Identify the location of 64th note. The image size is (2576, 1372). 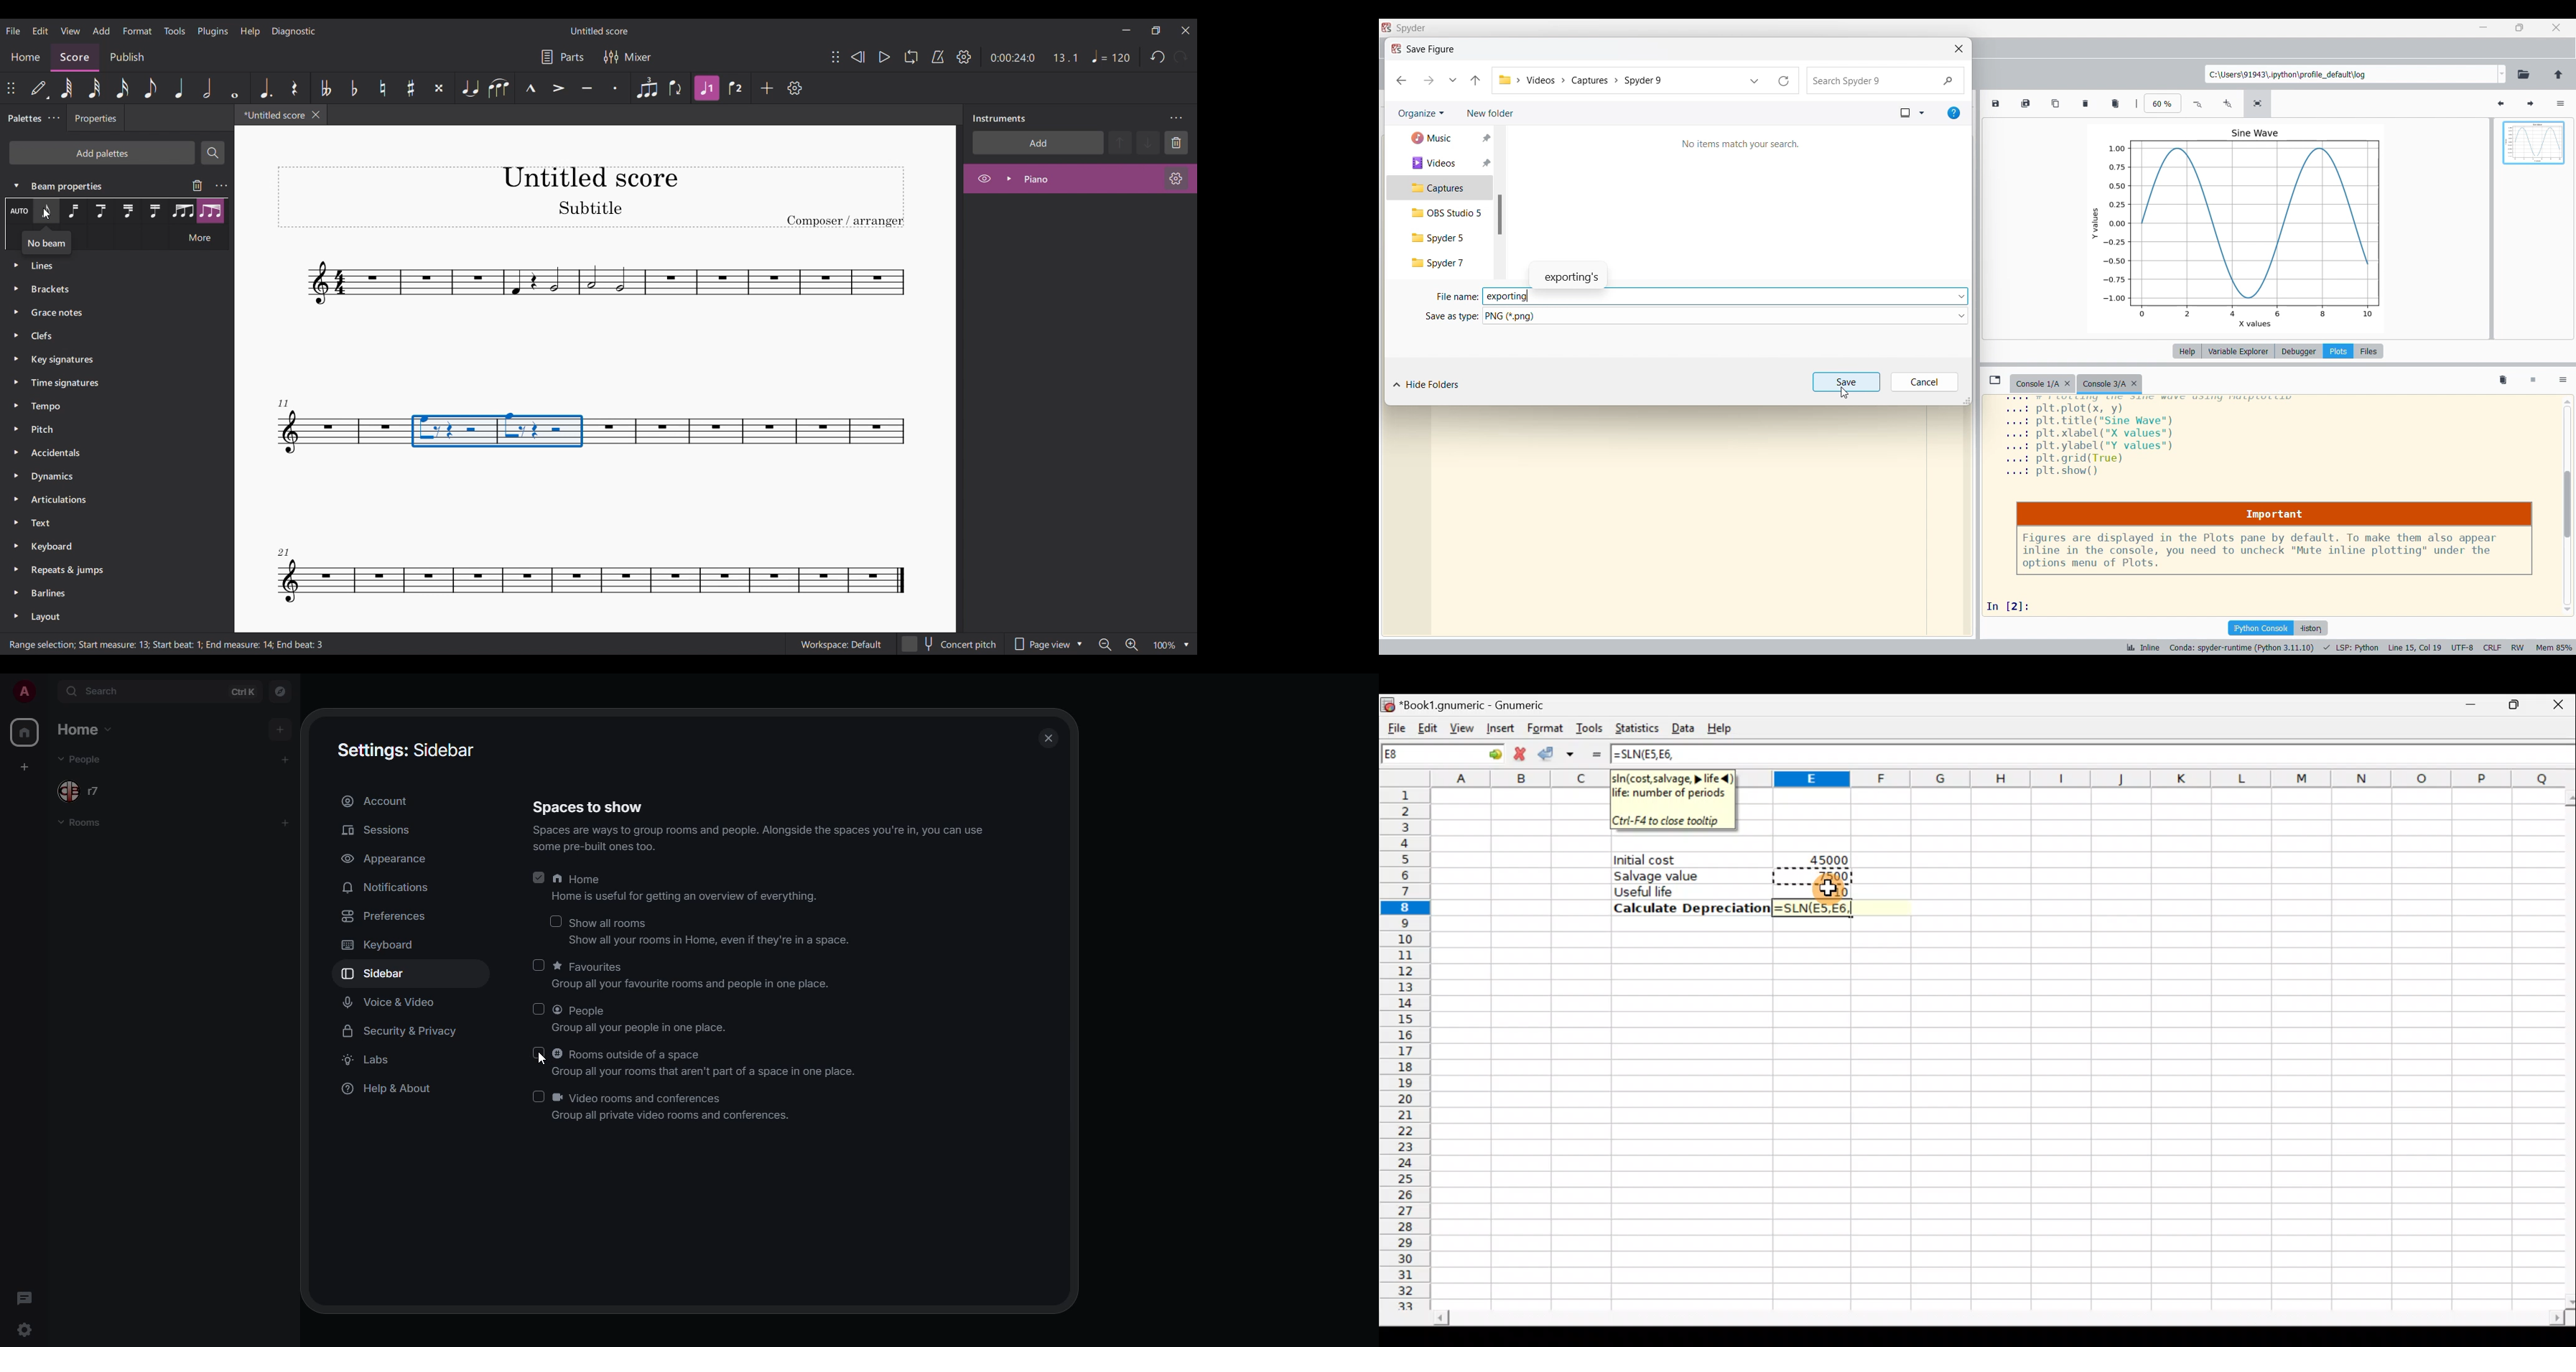
(67, 88).